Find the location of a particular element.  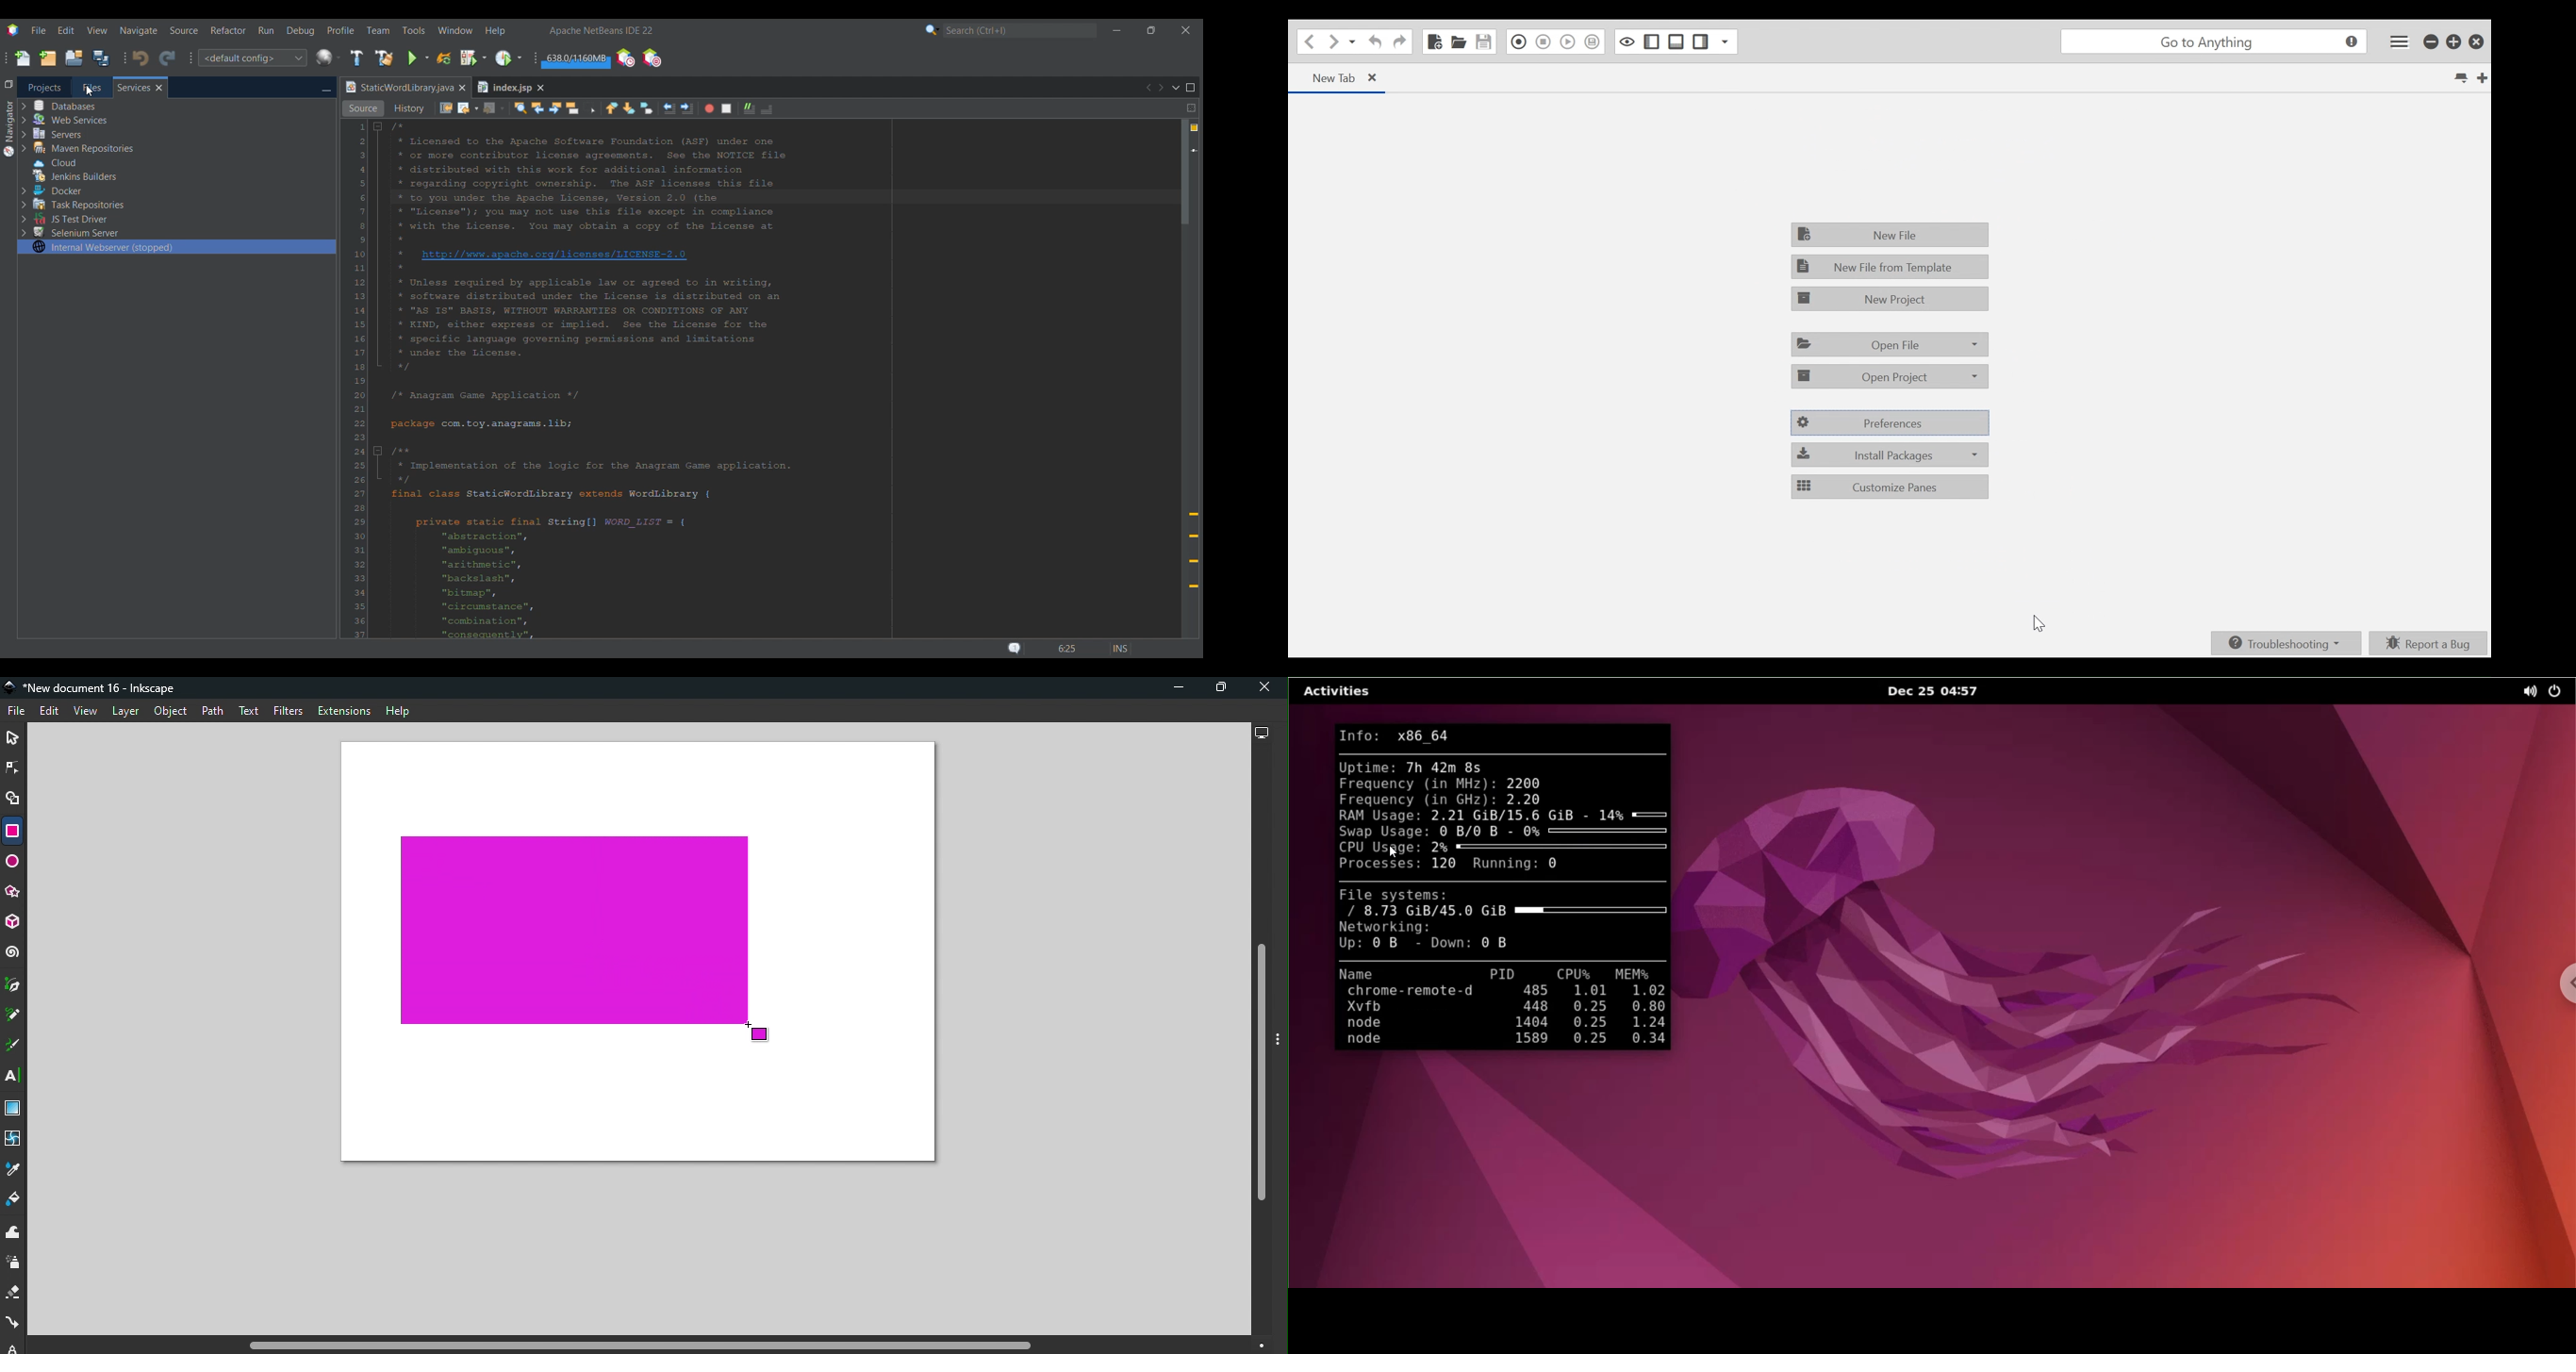

Dropper tool is located at coordinates (13, 1169).